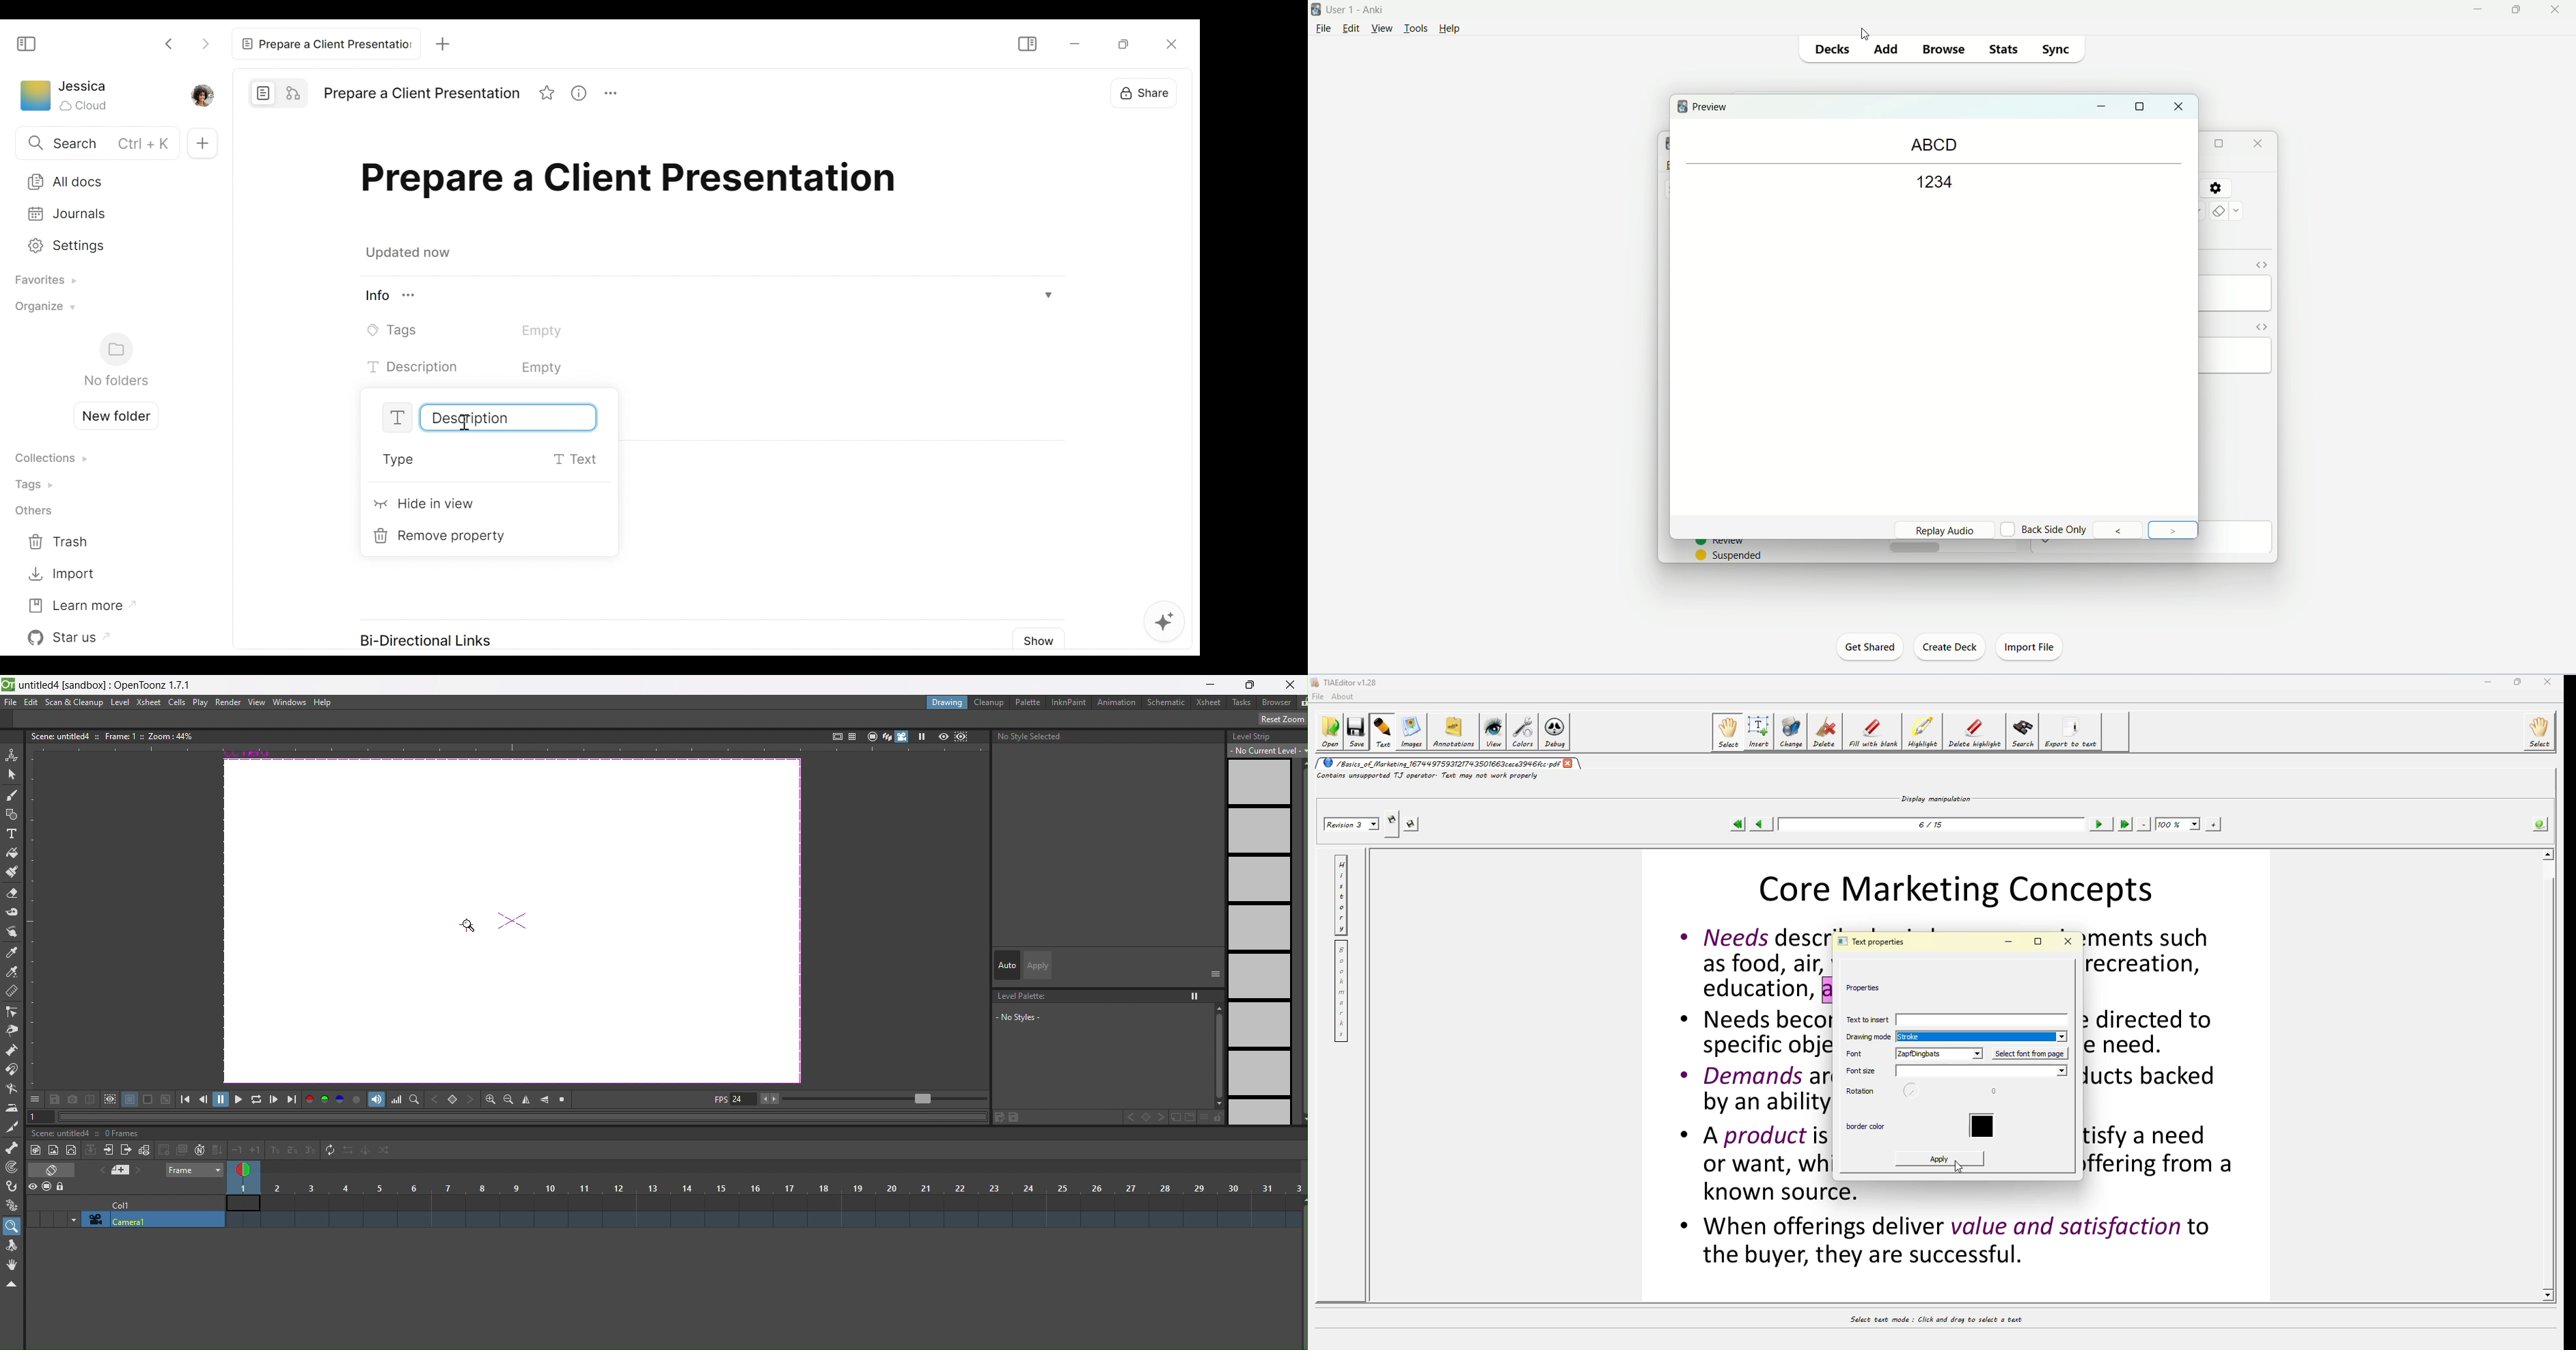 The width and height of the screenshot is (2576, 1372). What do you see at coordinates (1888, 49) in the screenshot?
I see `add` at bounding box center [1888, 49].